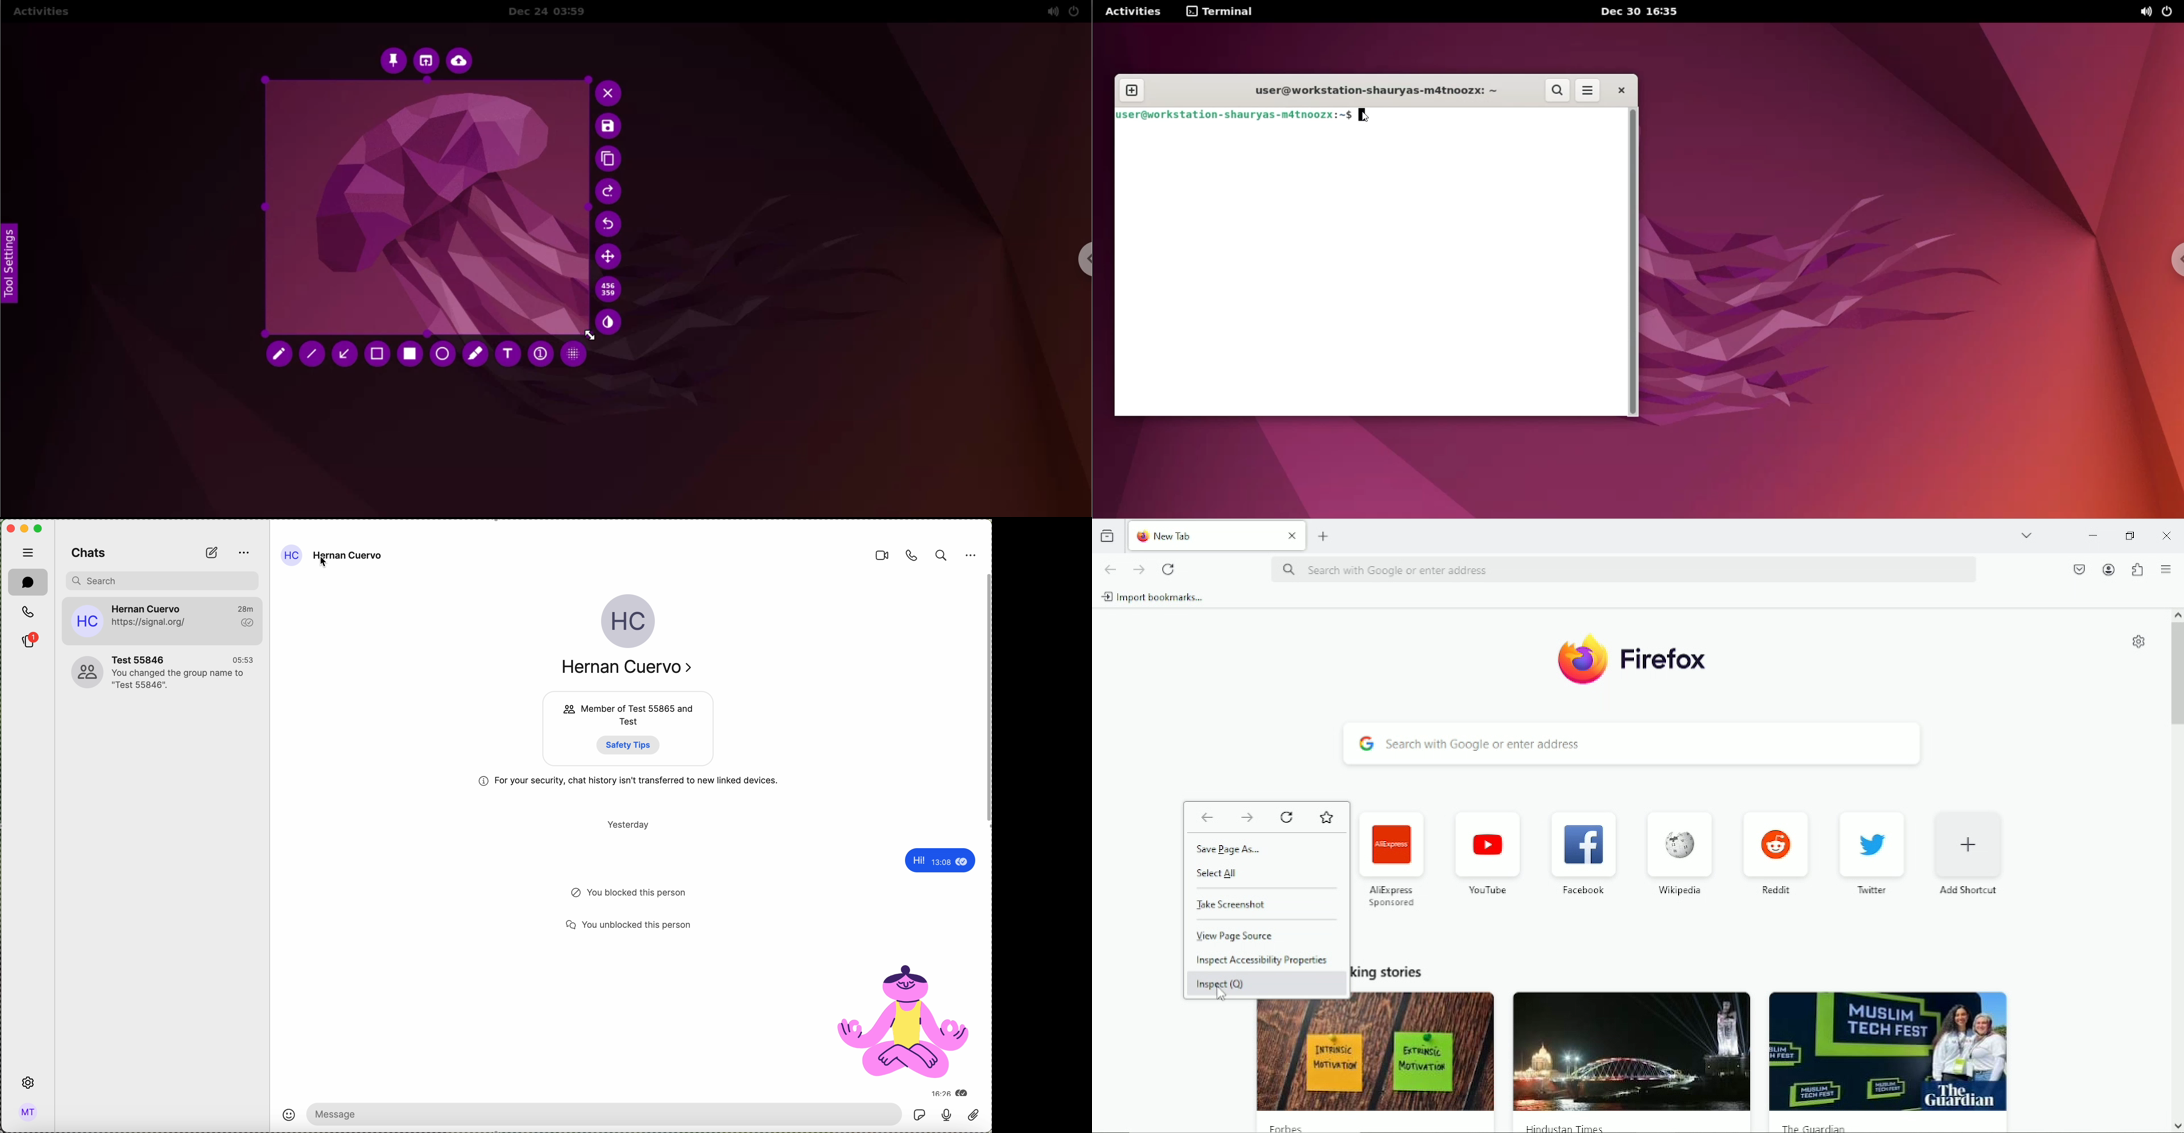 The height and width of the screenshot is (1148, 2184). Describe the element at coordinates (585, 334) in the screenshot. I see `cursor` at that location.